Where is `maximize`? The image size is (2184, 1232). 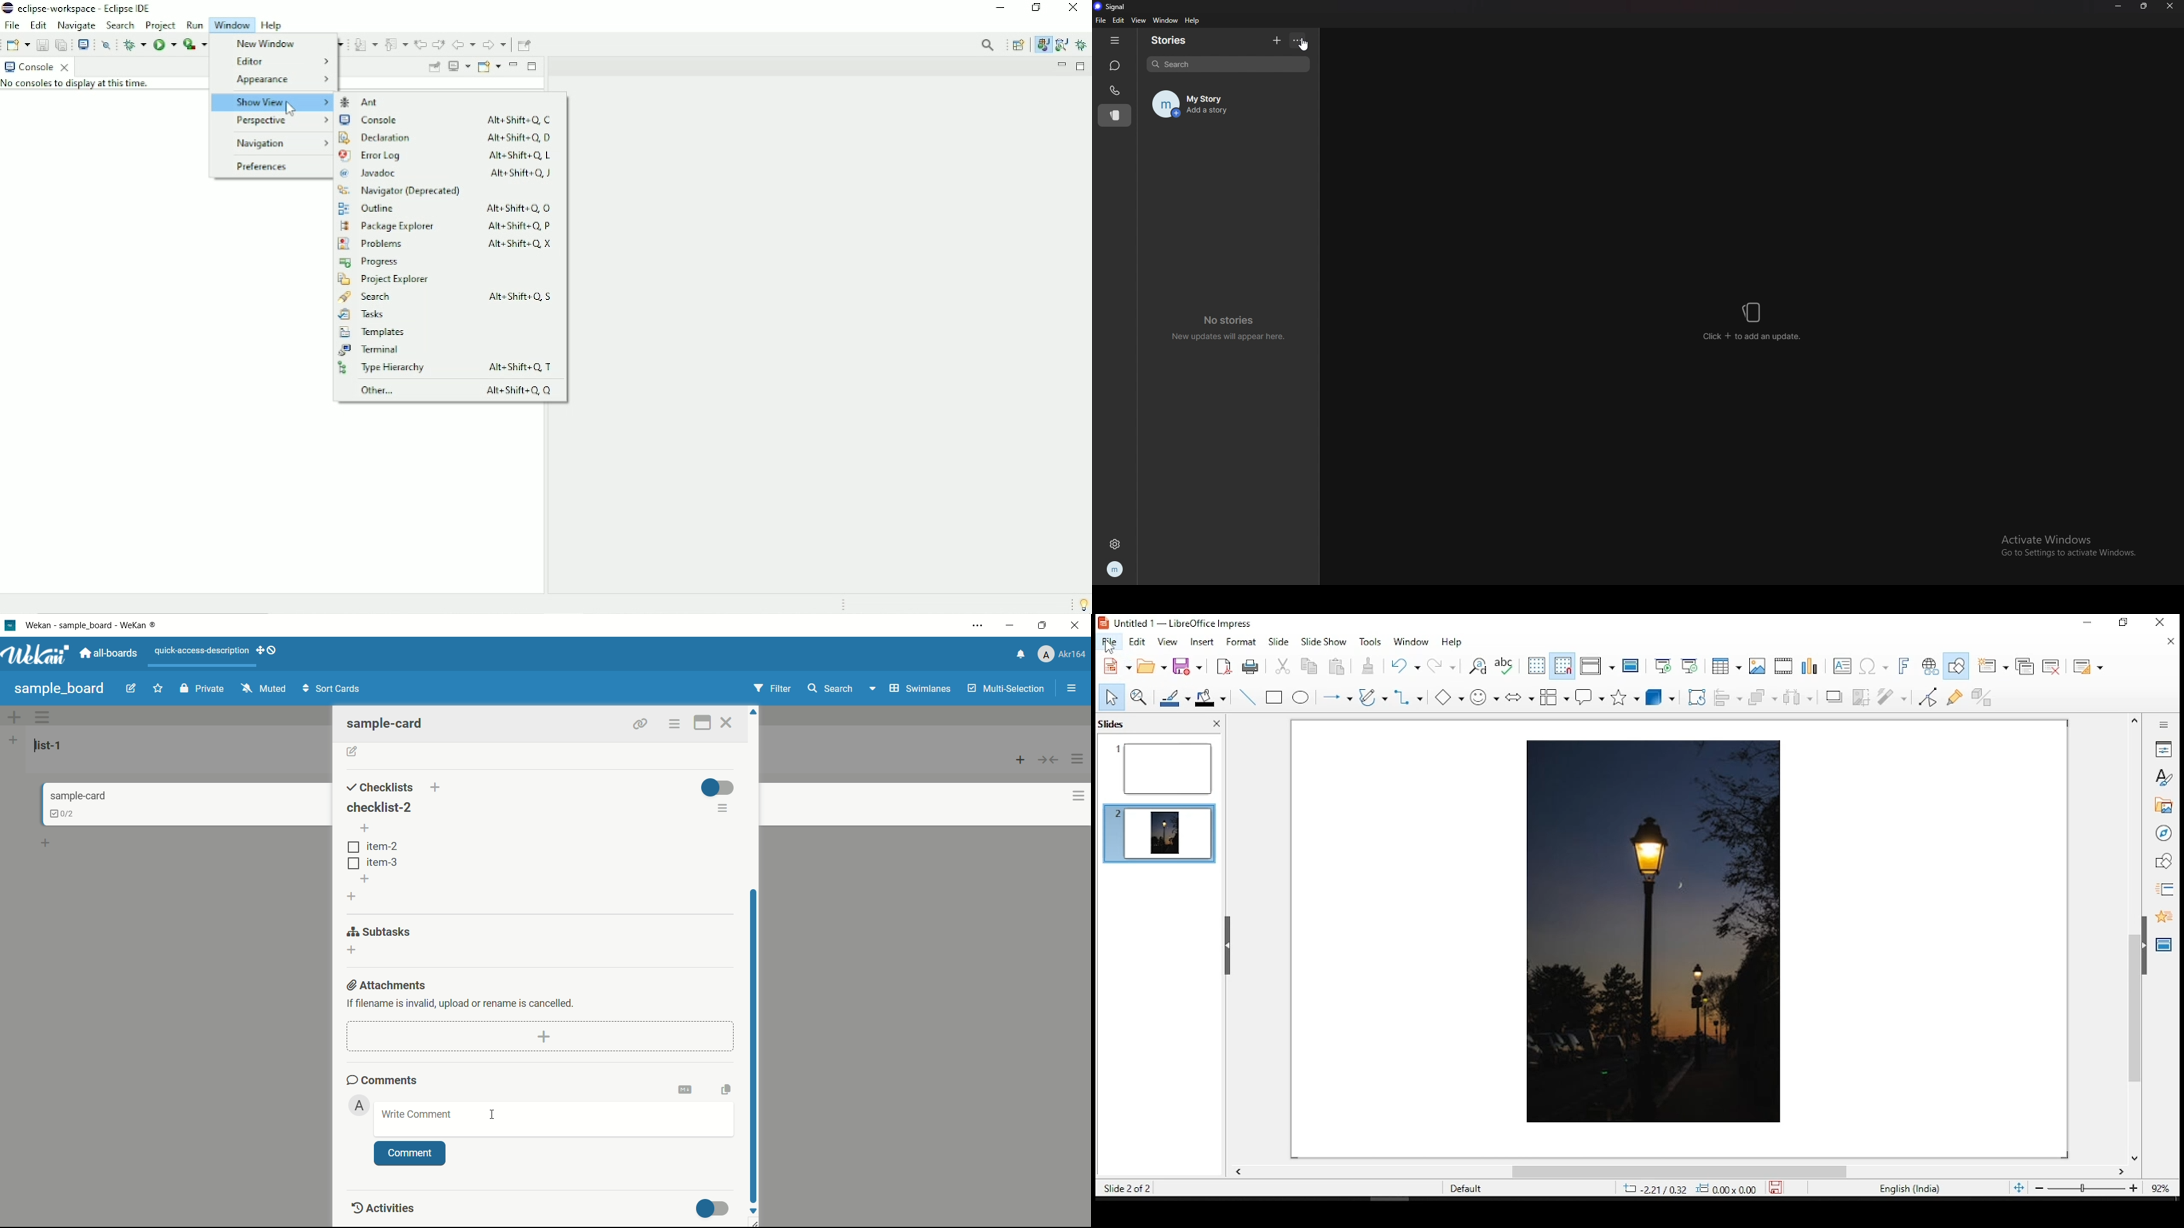
maximize is located at coordinates (1043, 625).